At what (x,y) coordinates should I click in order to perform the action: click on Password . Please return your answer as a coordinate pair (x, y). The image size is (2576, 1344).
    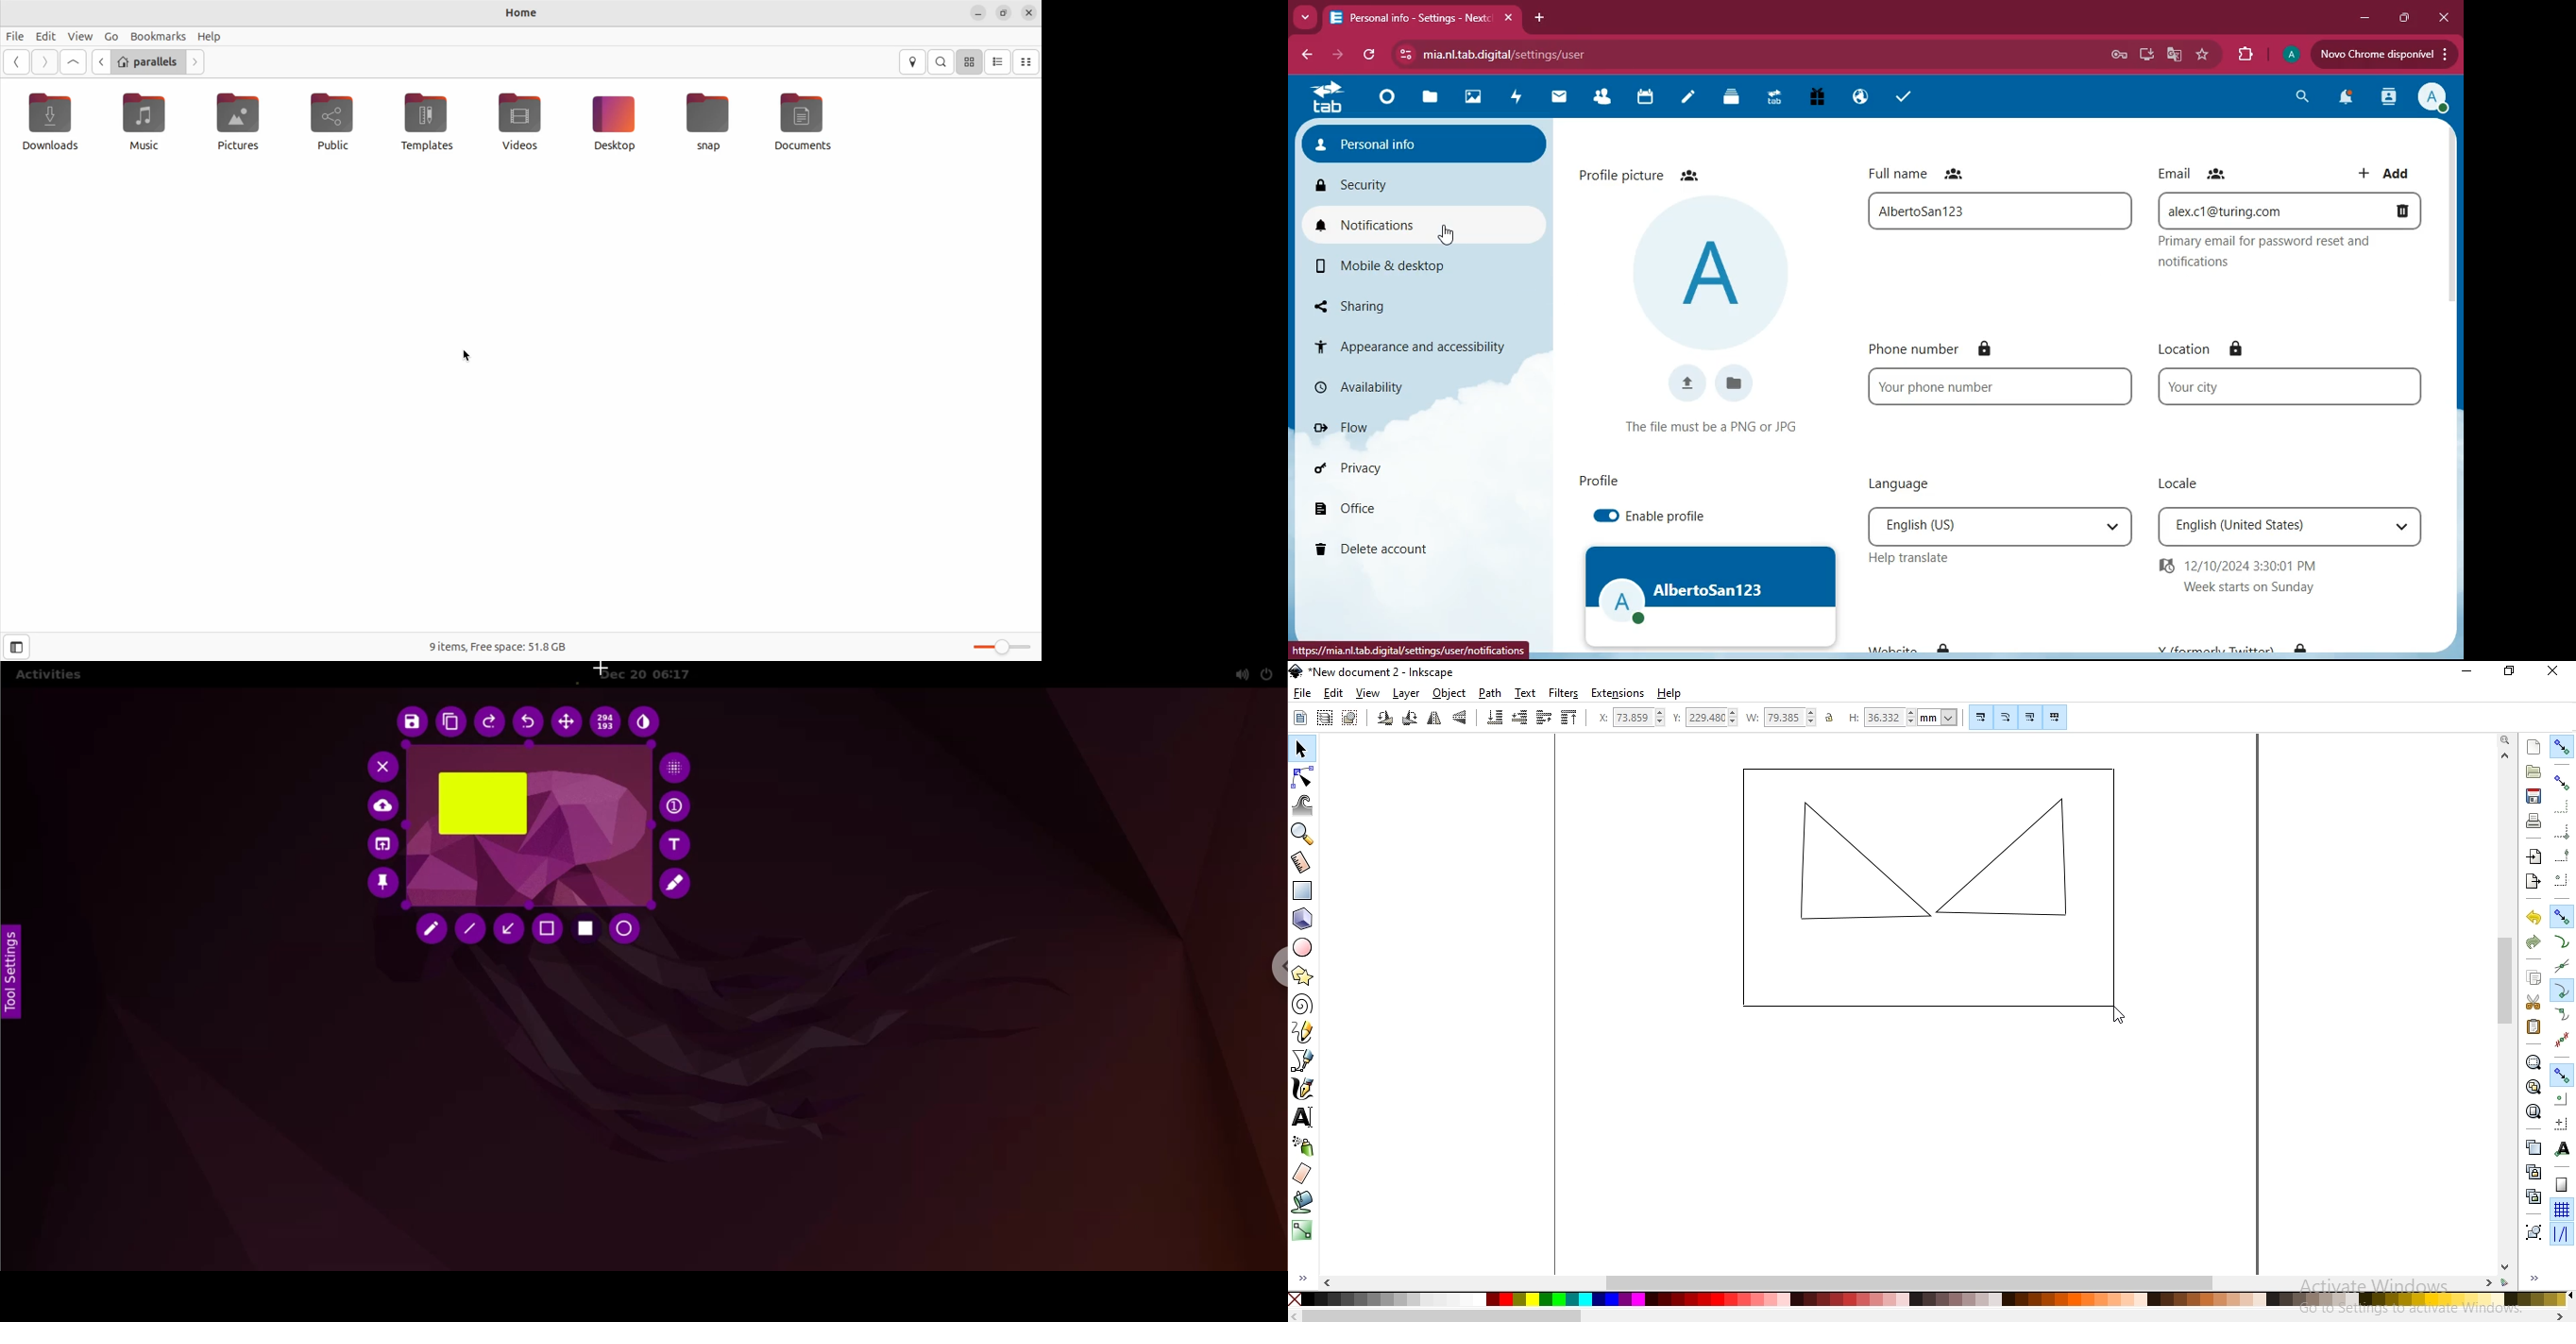
    Looking at the image, I should click on (2116, 53).